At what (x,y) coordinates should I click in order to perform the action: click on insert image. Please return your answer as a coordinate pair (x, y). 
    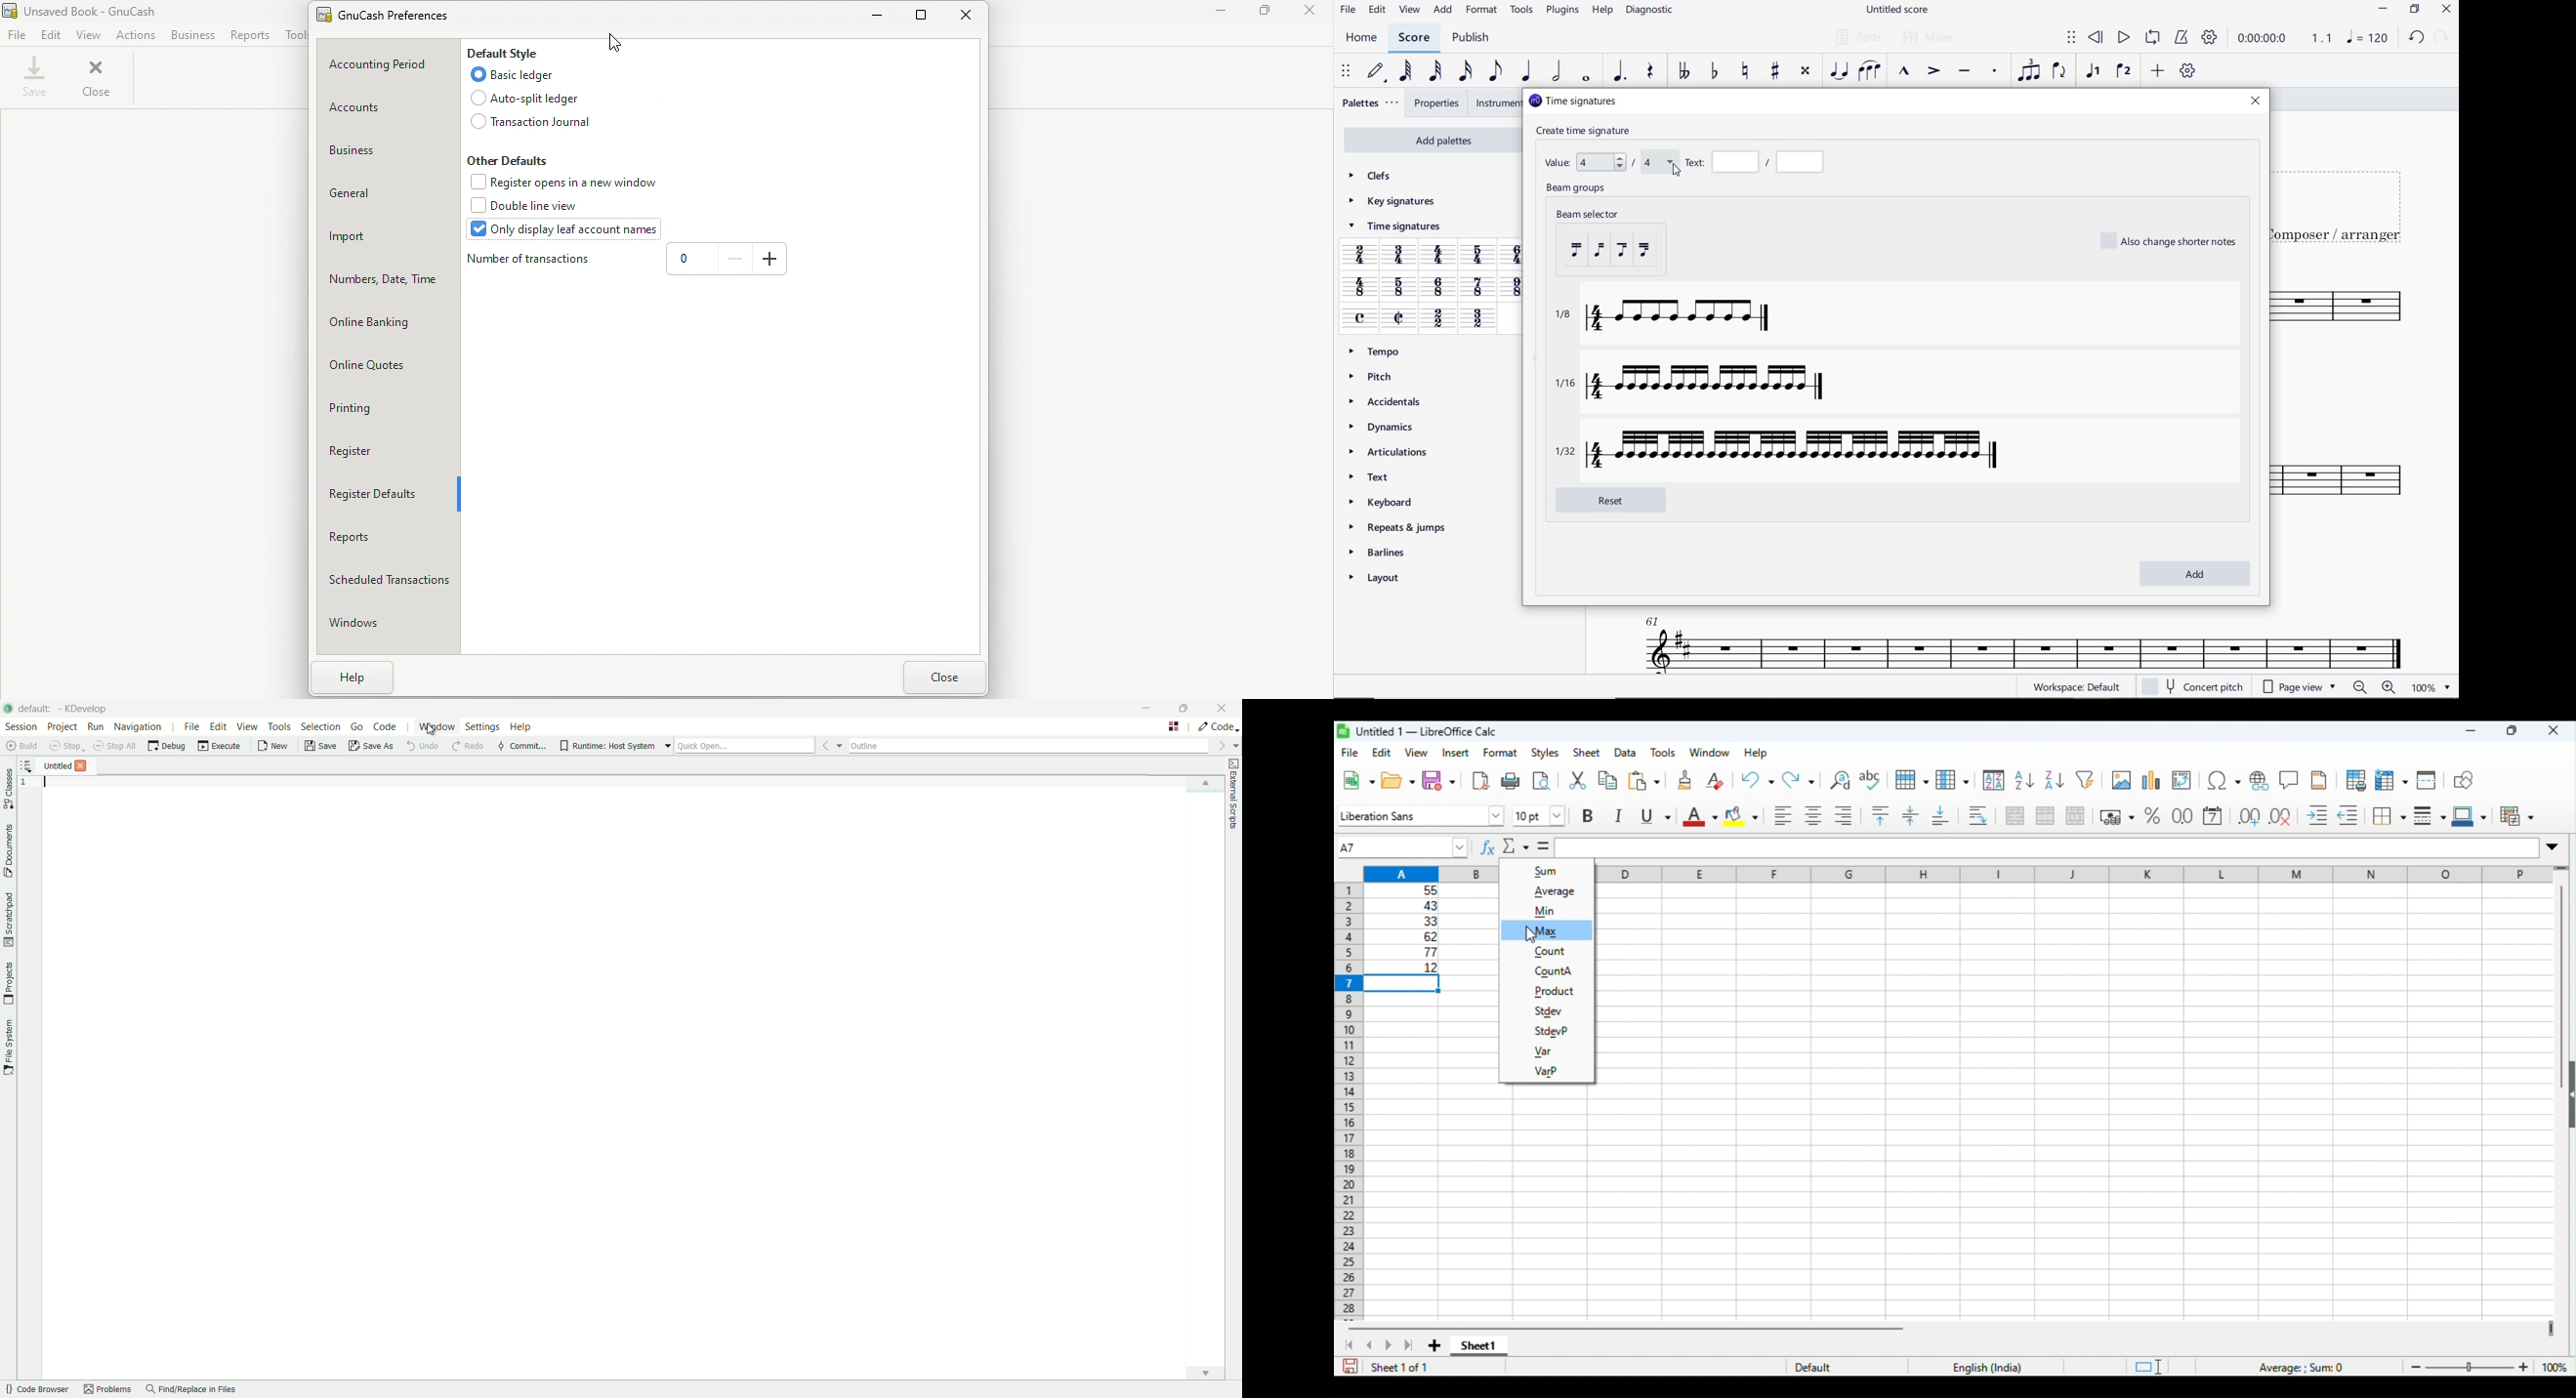
    Looking at the image, I should click on (2122, 779).